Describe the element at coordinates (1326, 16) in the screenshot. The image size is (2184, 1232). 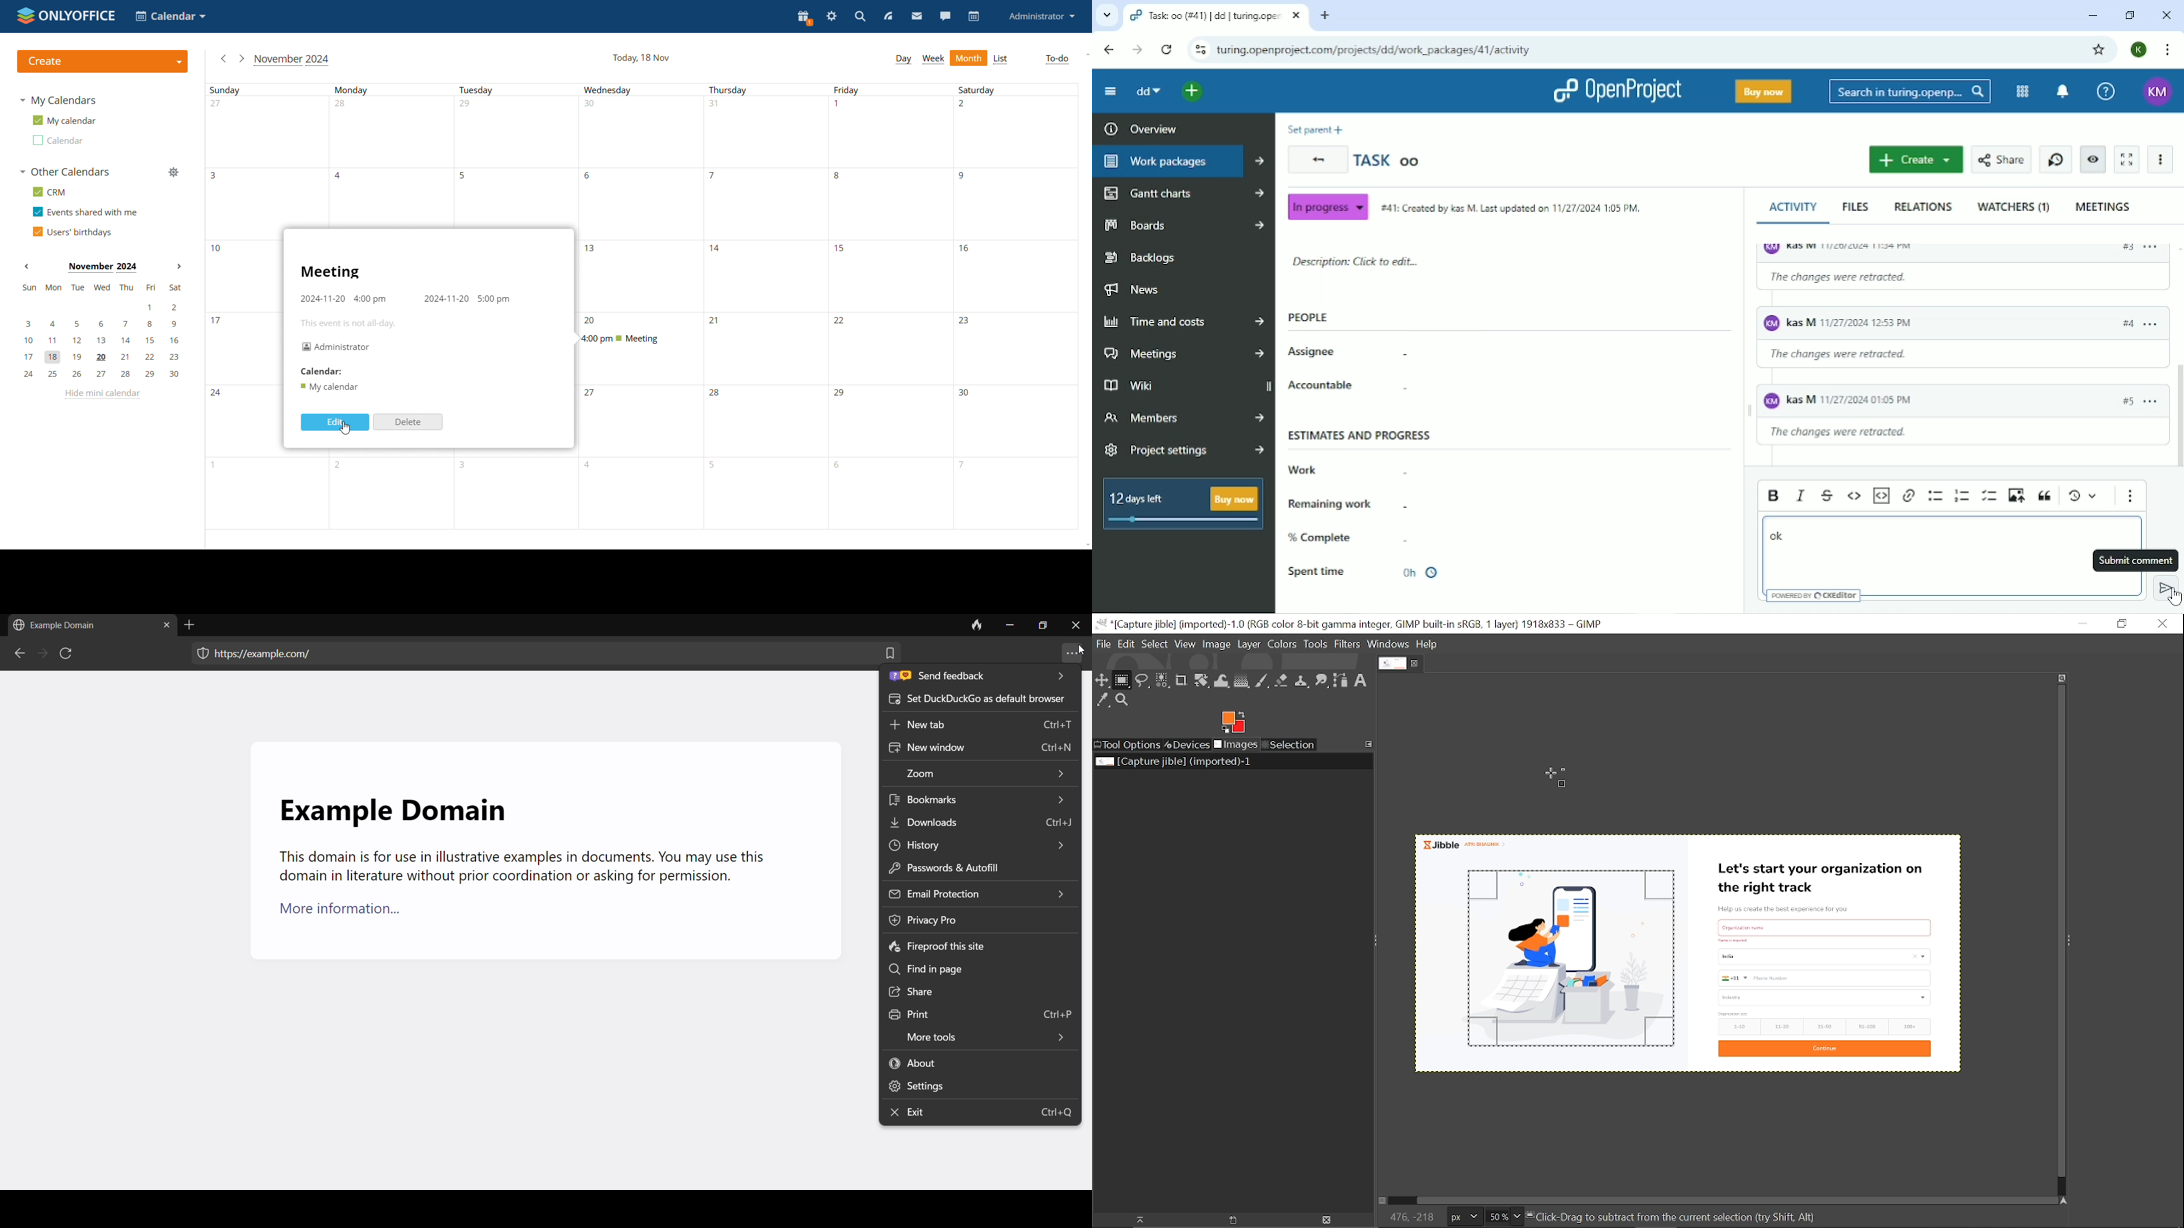
I see `New tab` at that location.